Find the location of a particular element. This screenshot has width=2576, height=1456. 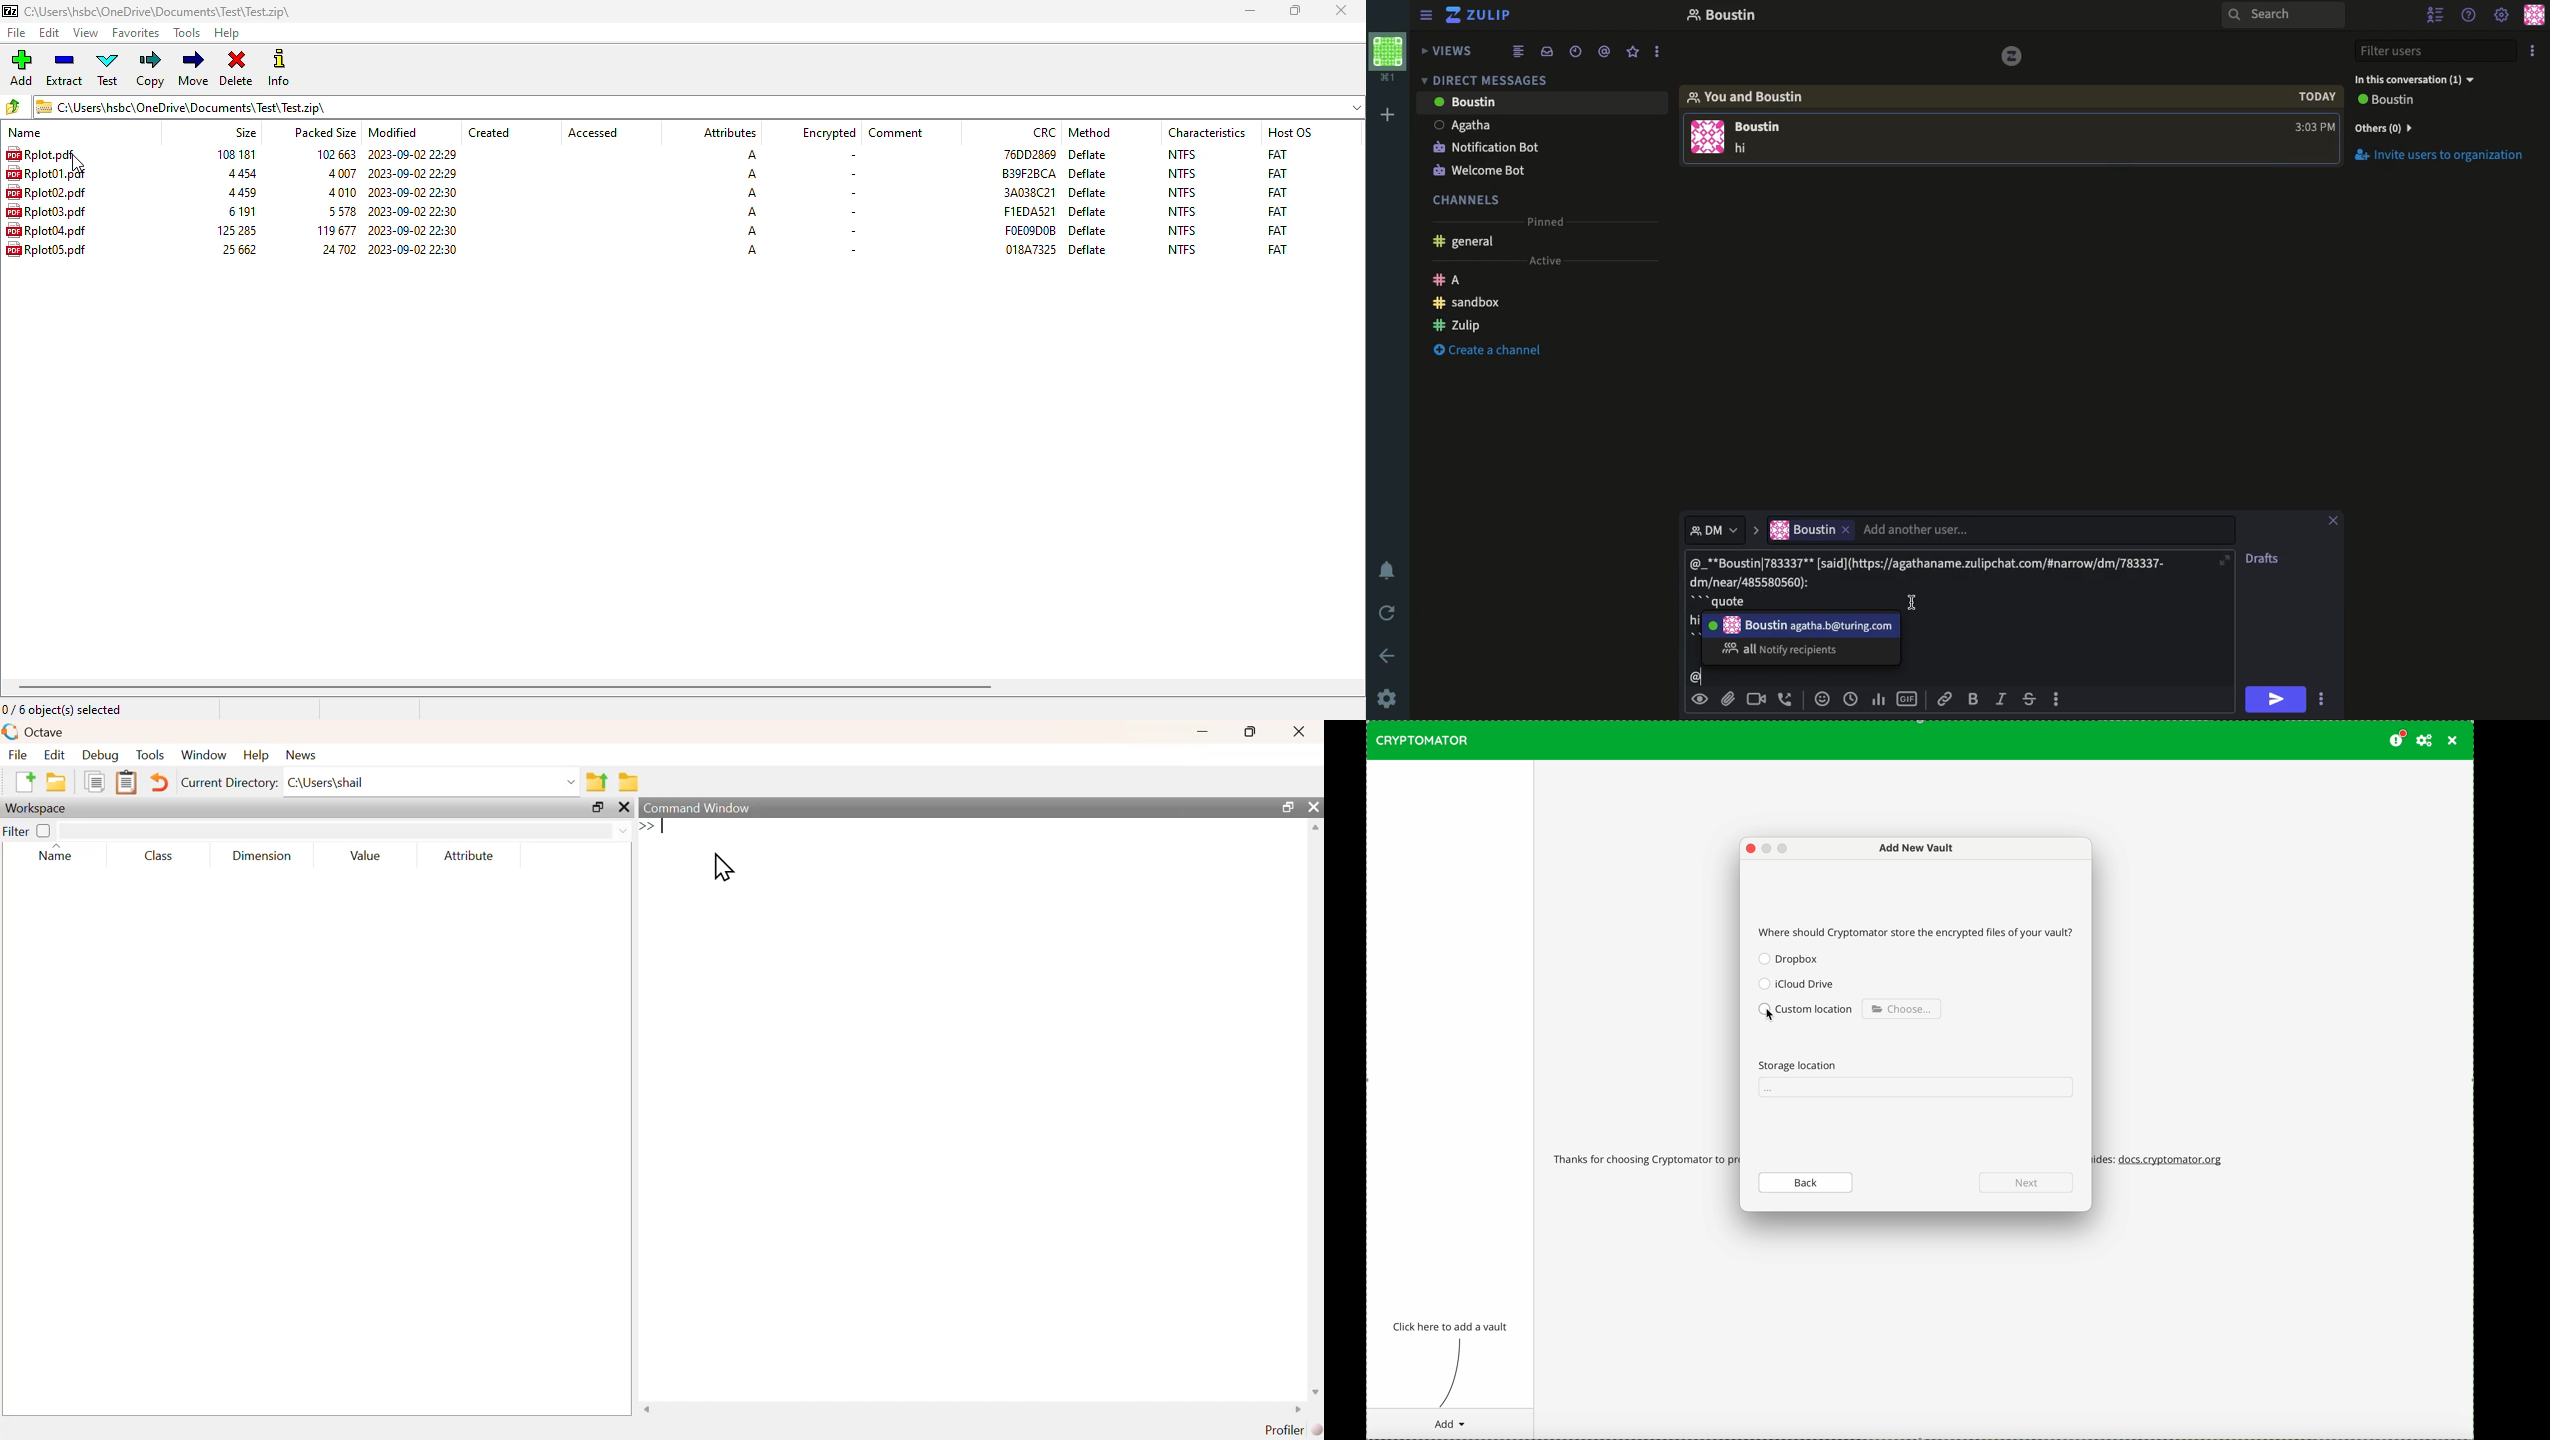

Workspace profile is located at coordinates (1386, 58).